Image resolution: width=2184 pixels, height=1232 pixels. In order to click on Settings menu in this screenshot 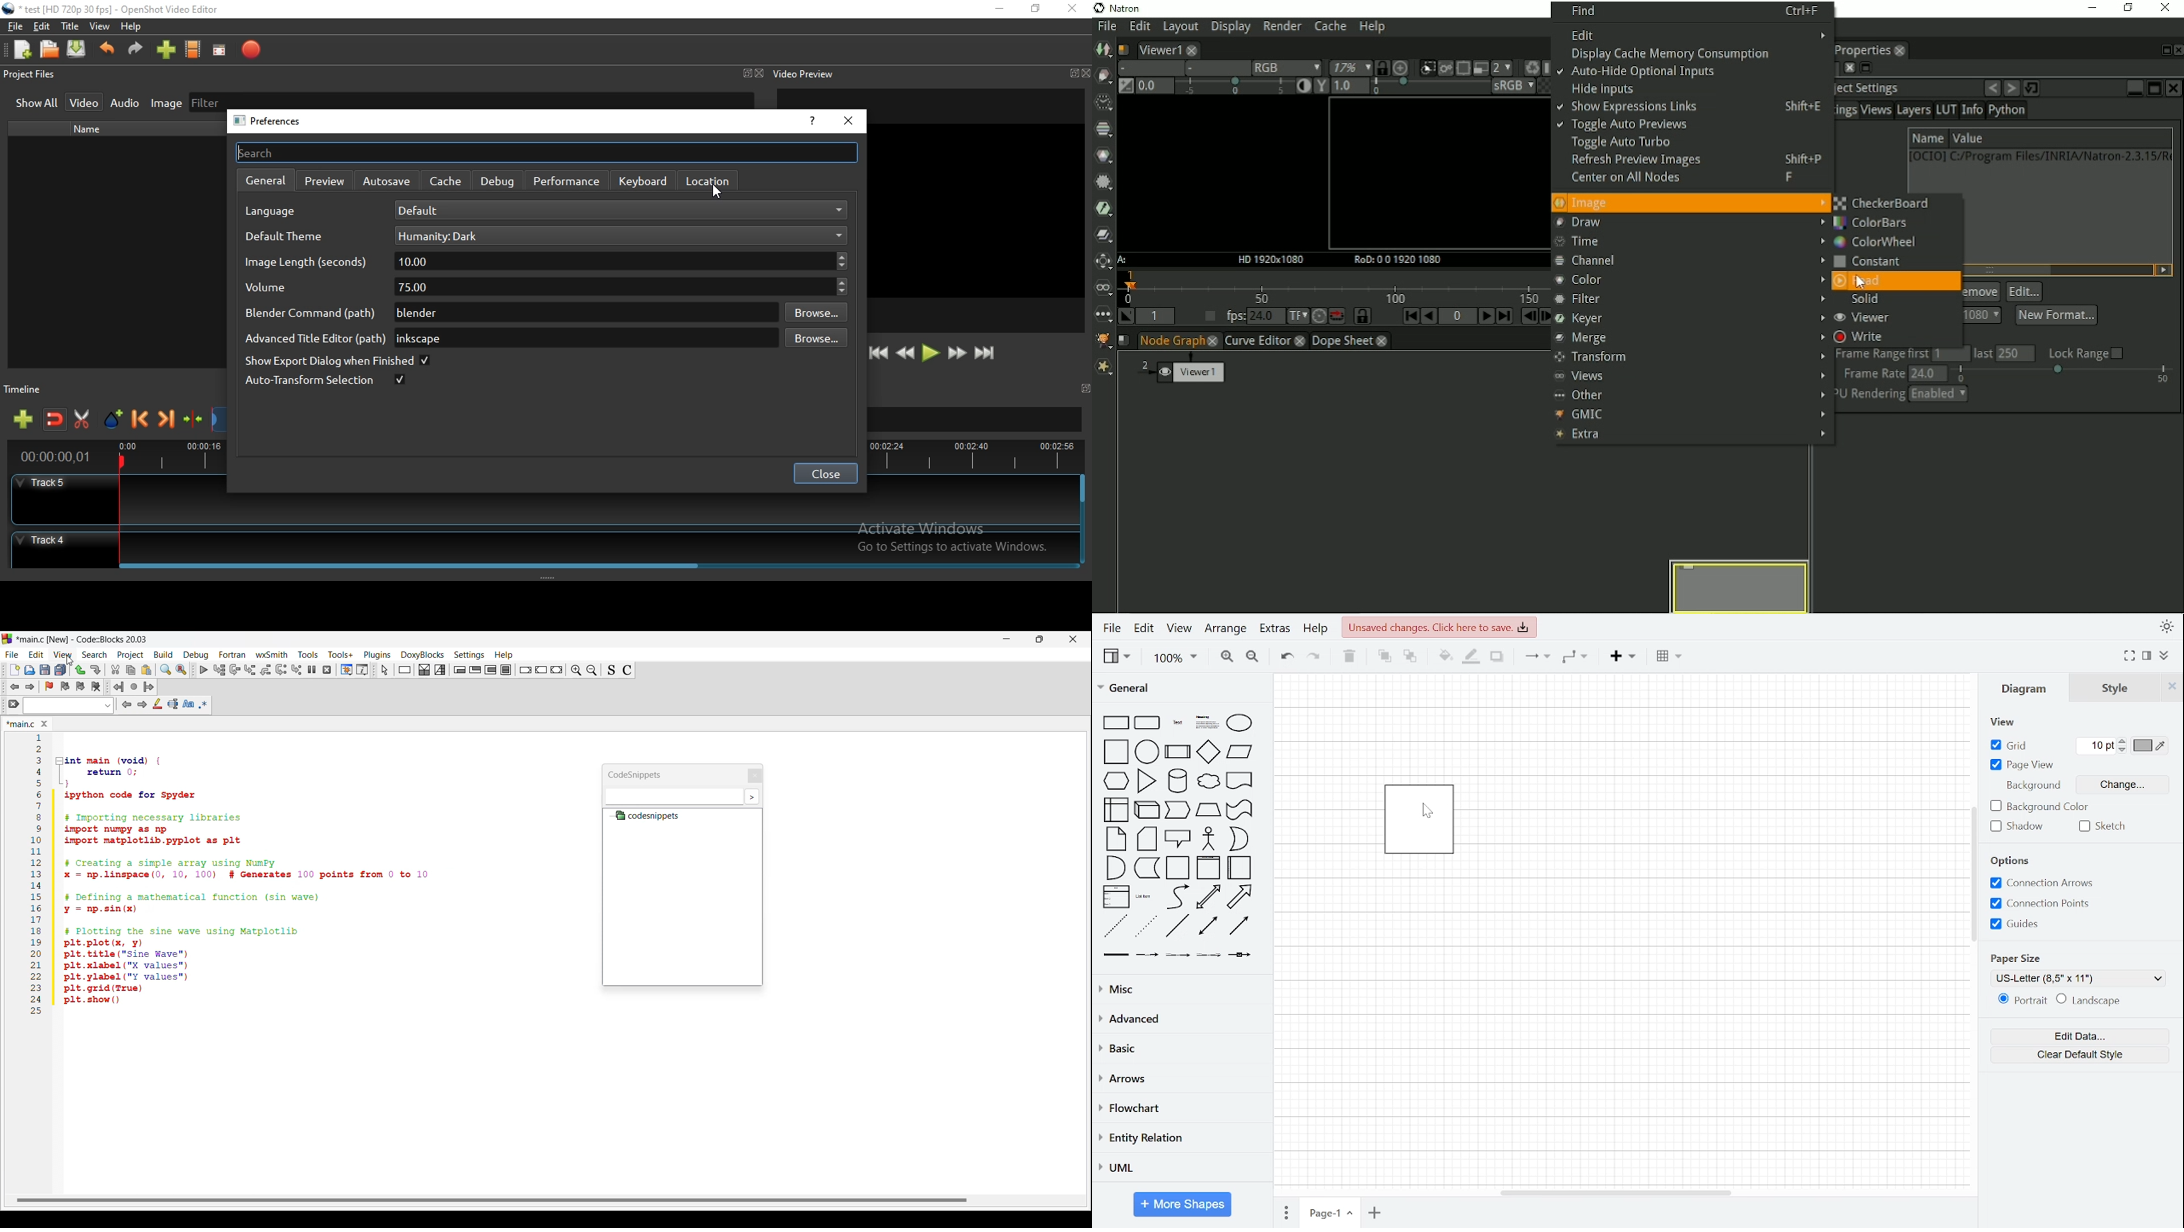, I will do `click(469, 656)`.